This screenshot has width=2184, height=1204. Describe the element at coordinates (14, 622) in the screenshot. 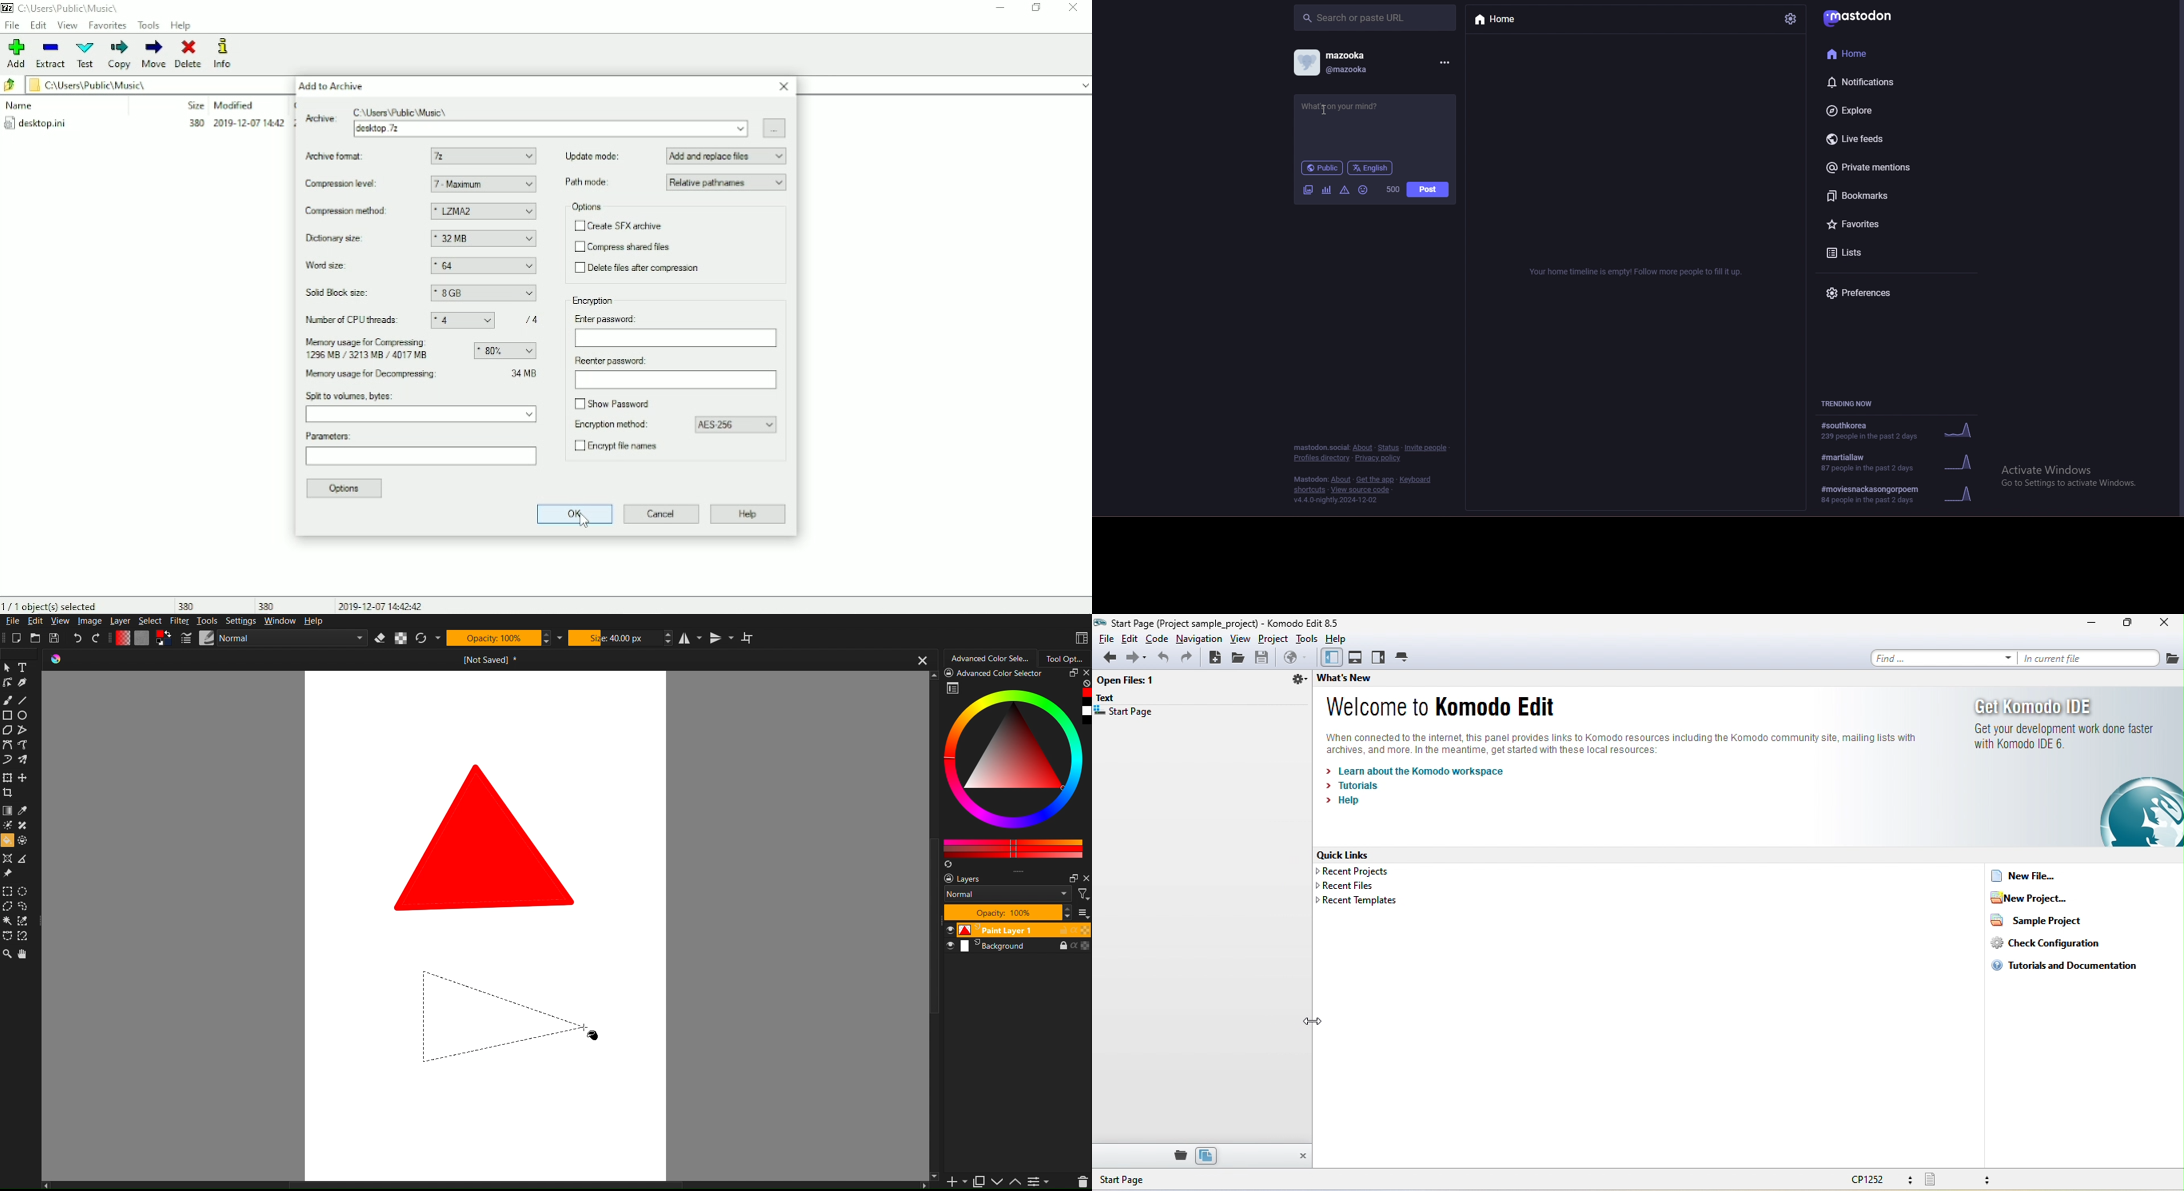

I see `File` at that location.